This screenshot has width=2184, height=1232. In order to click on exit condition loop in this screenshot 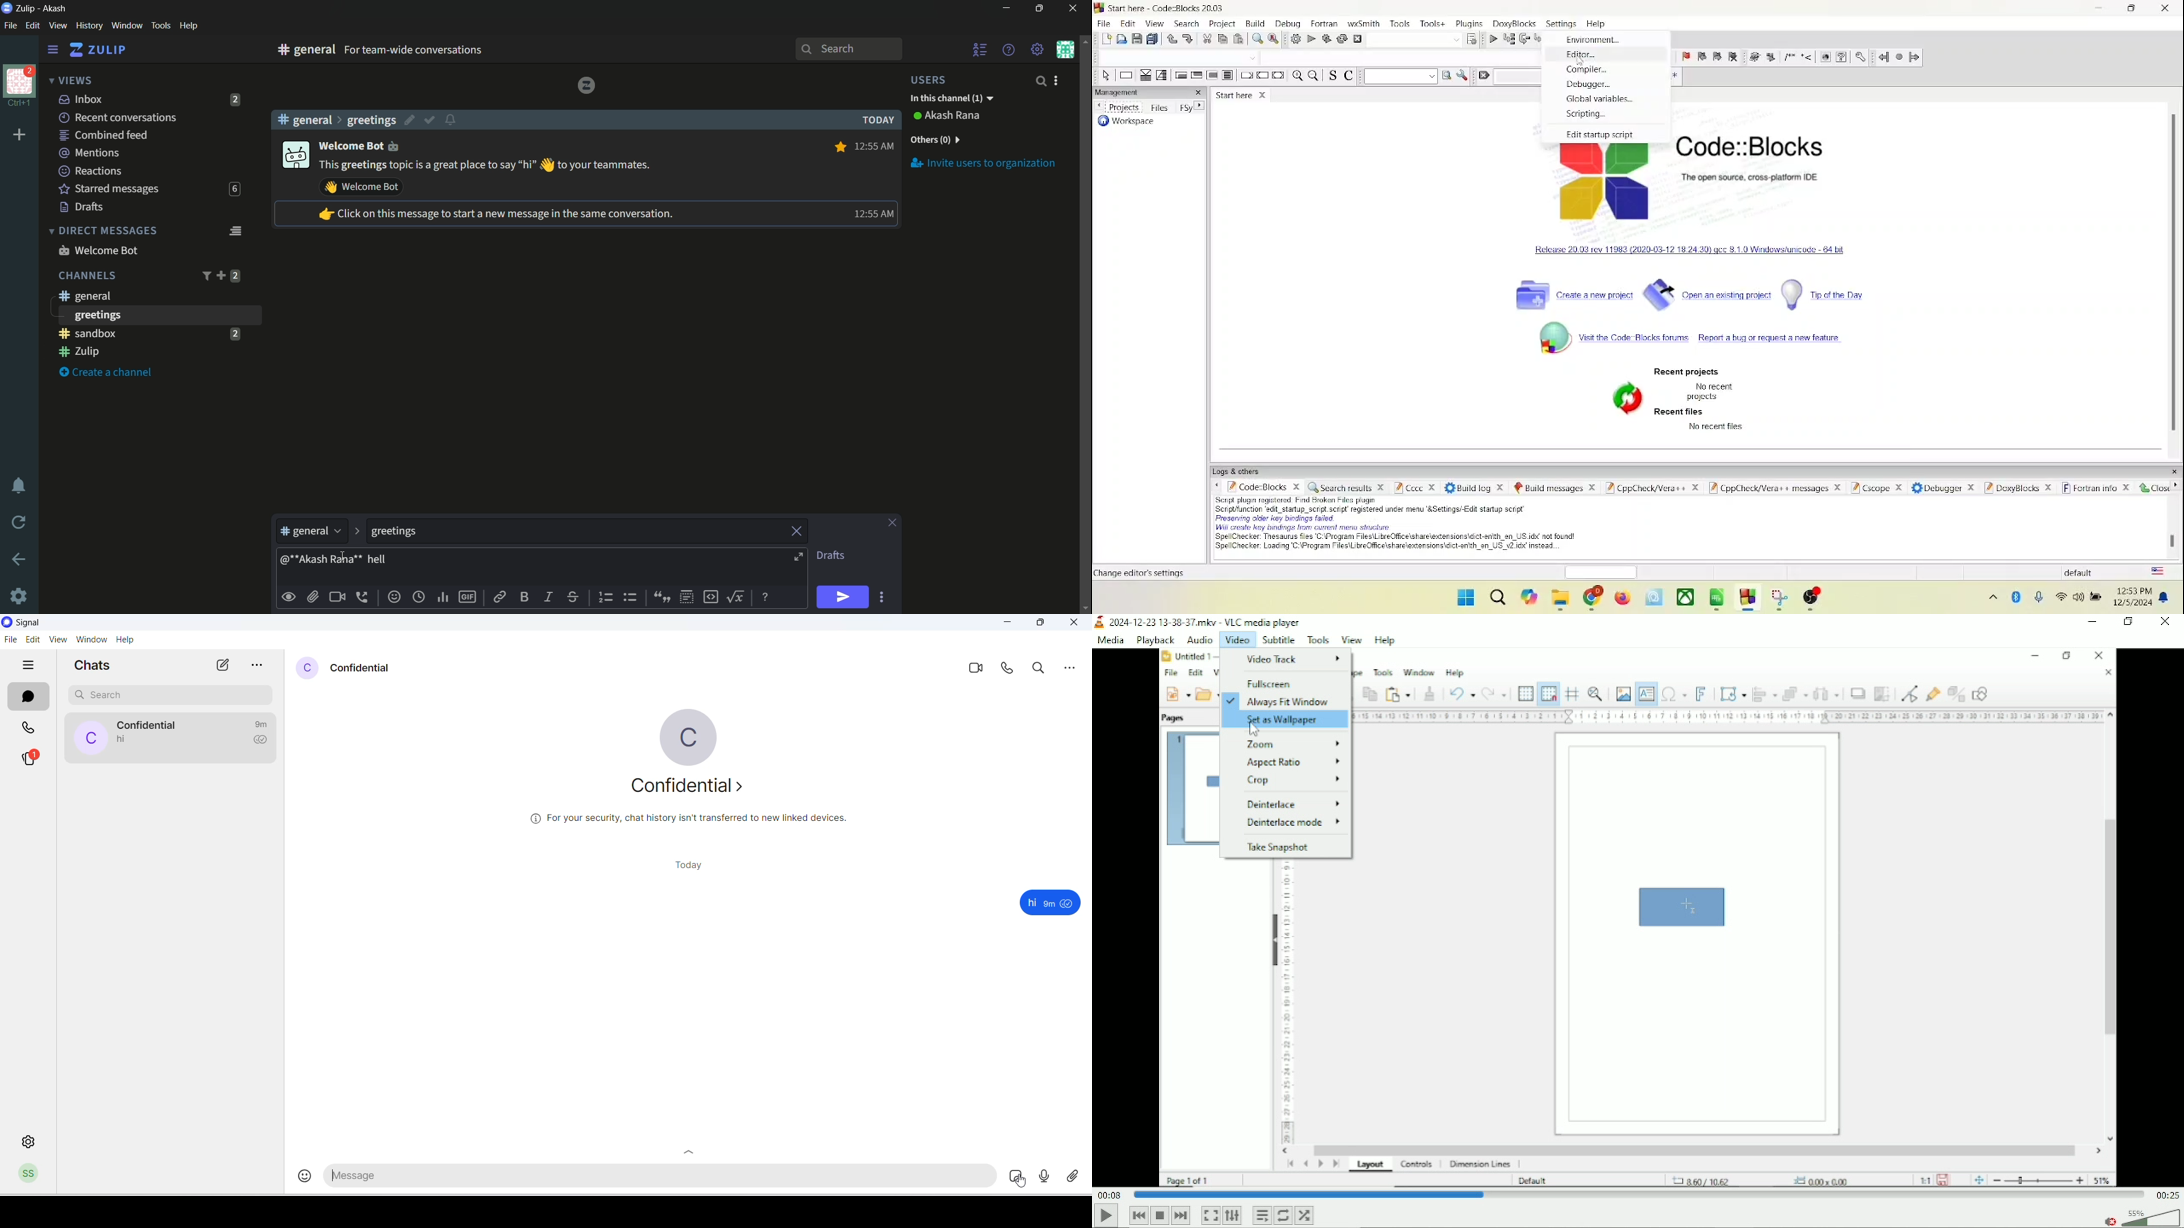, I will do `click(1196, 75)`.